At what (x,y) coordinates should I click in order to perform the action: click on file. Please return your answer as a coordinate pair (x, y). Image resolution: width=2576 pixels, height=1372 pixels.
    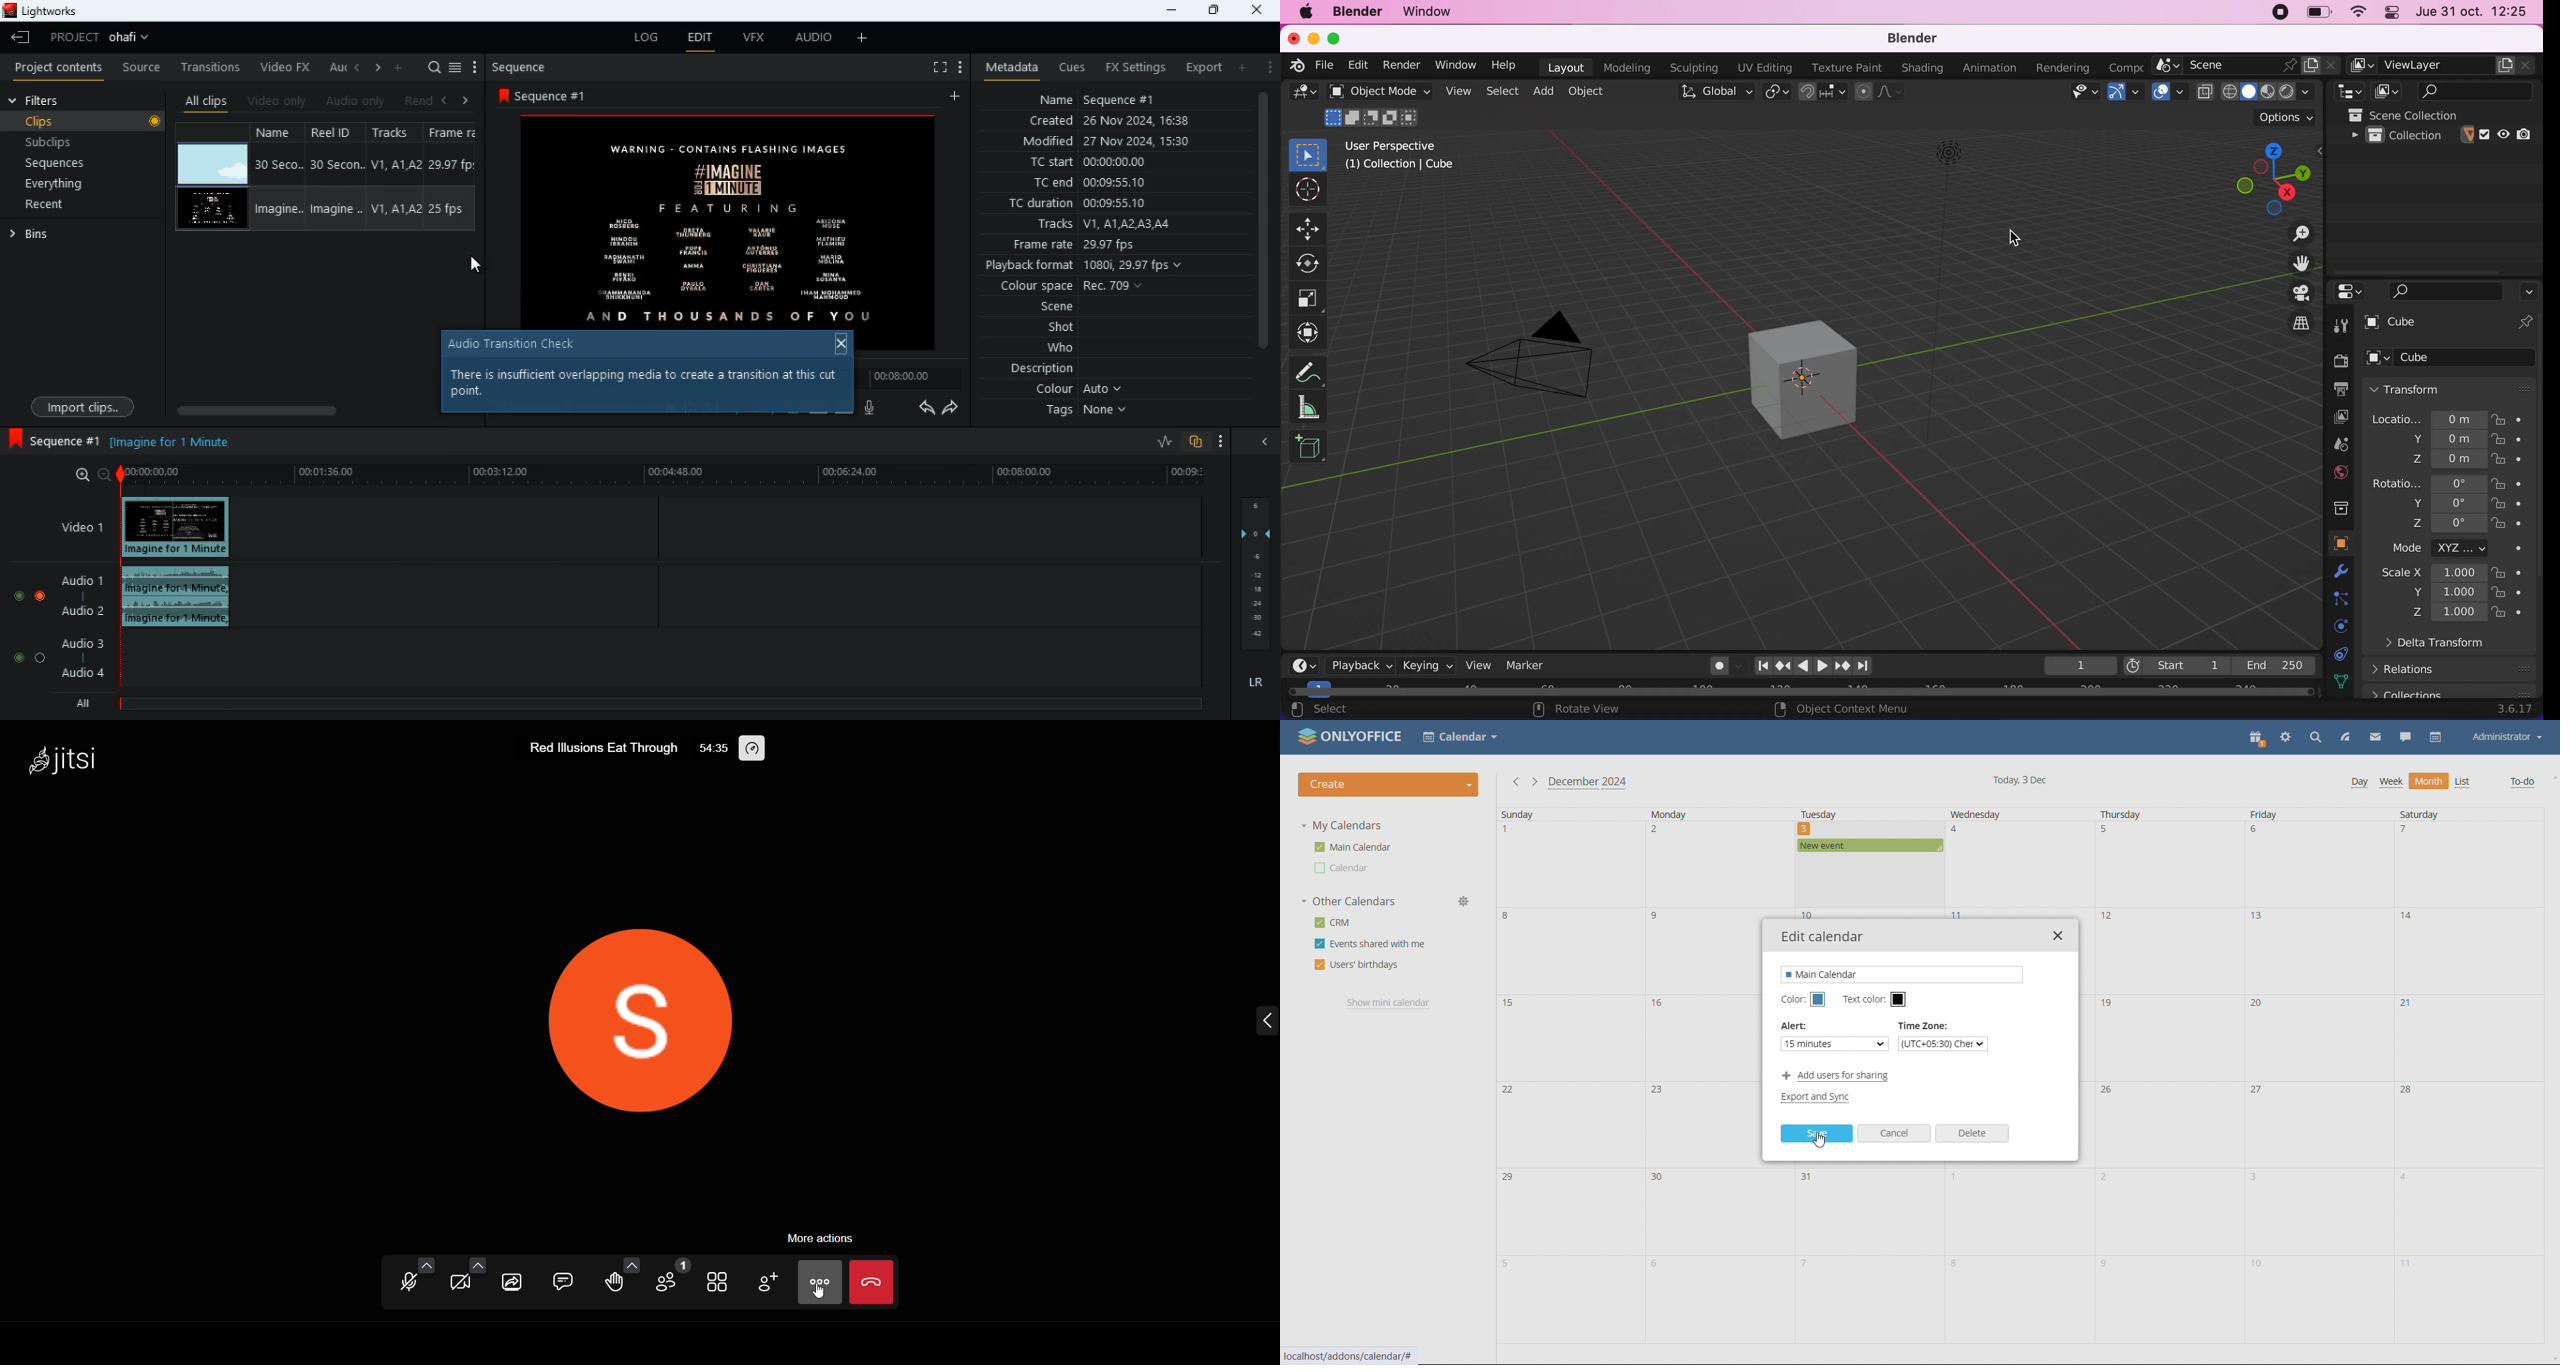
    Looking at the image, I should click on (1327, 65).